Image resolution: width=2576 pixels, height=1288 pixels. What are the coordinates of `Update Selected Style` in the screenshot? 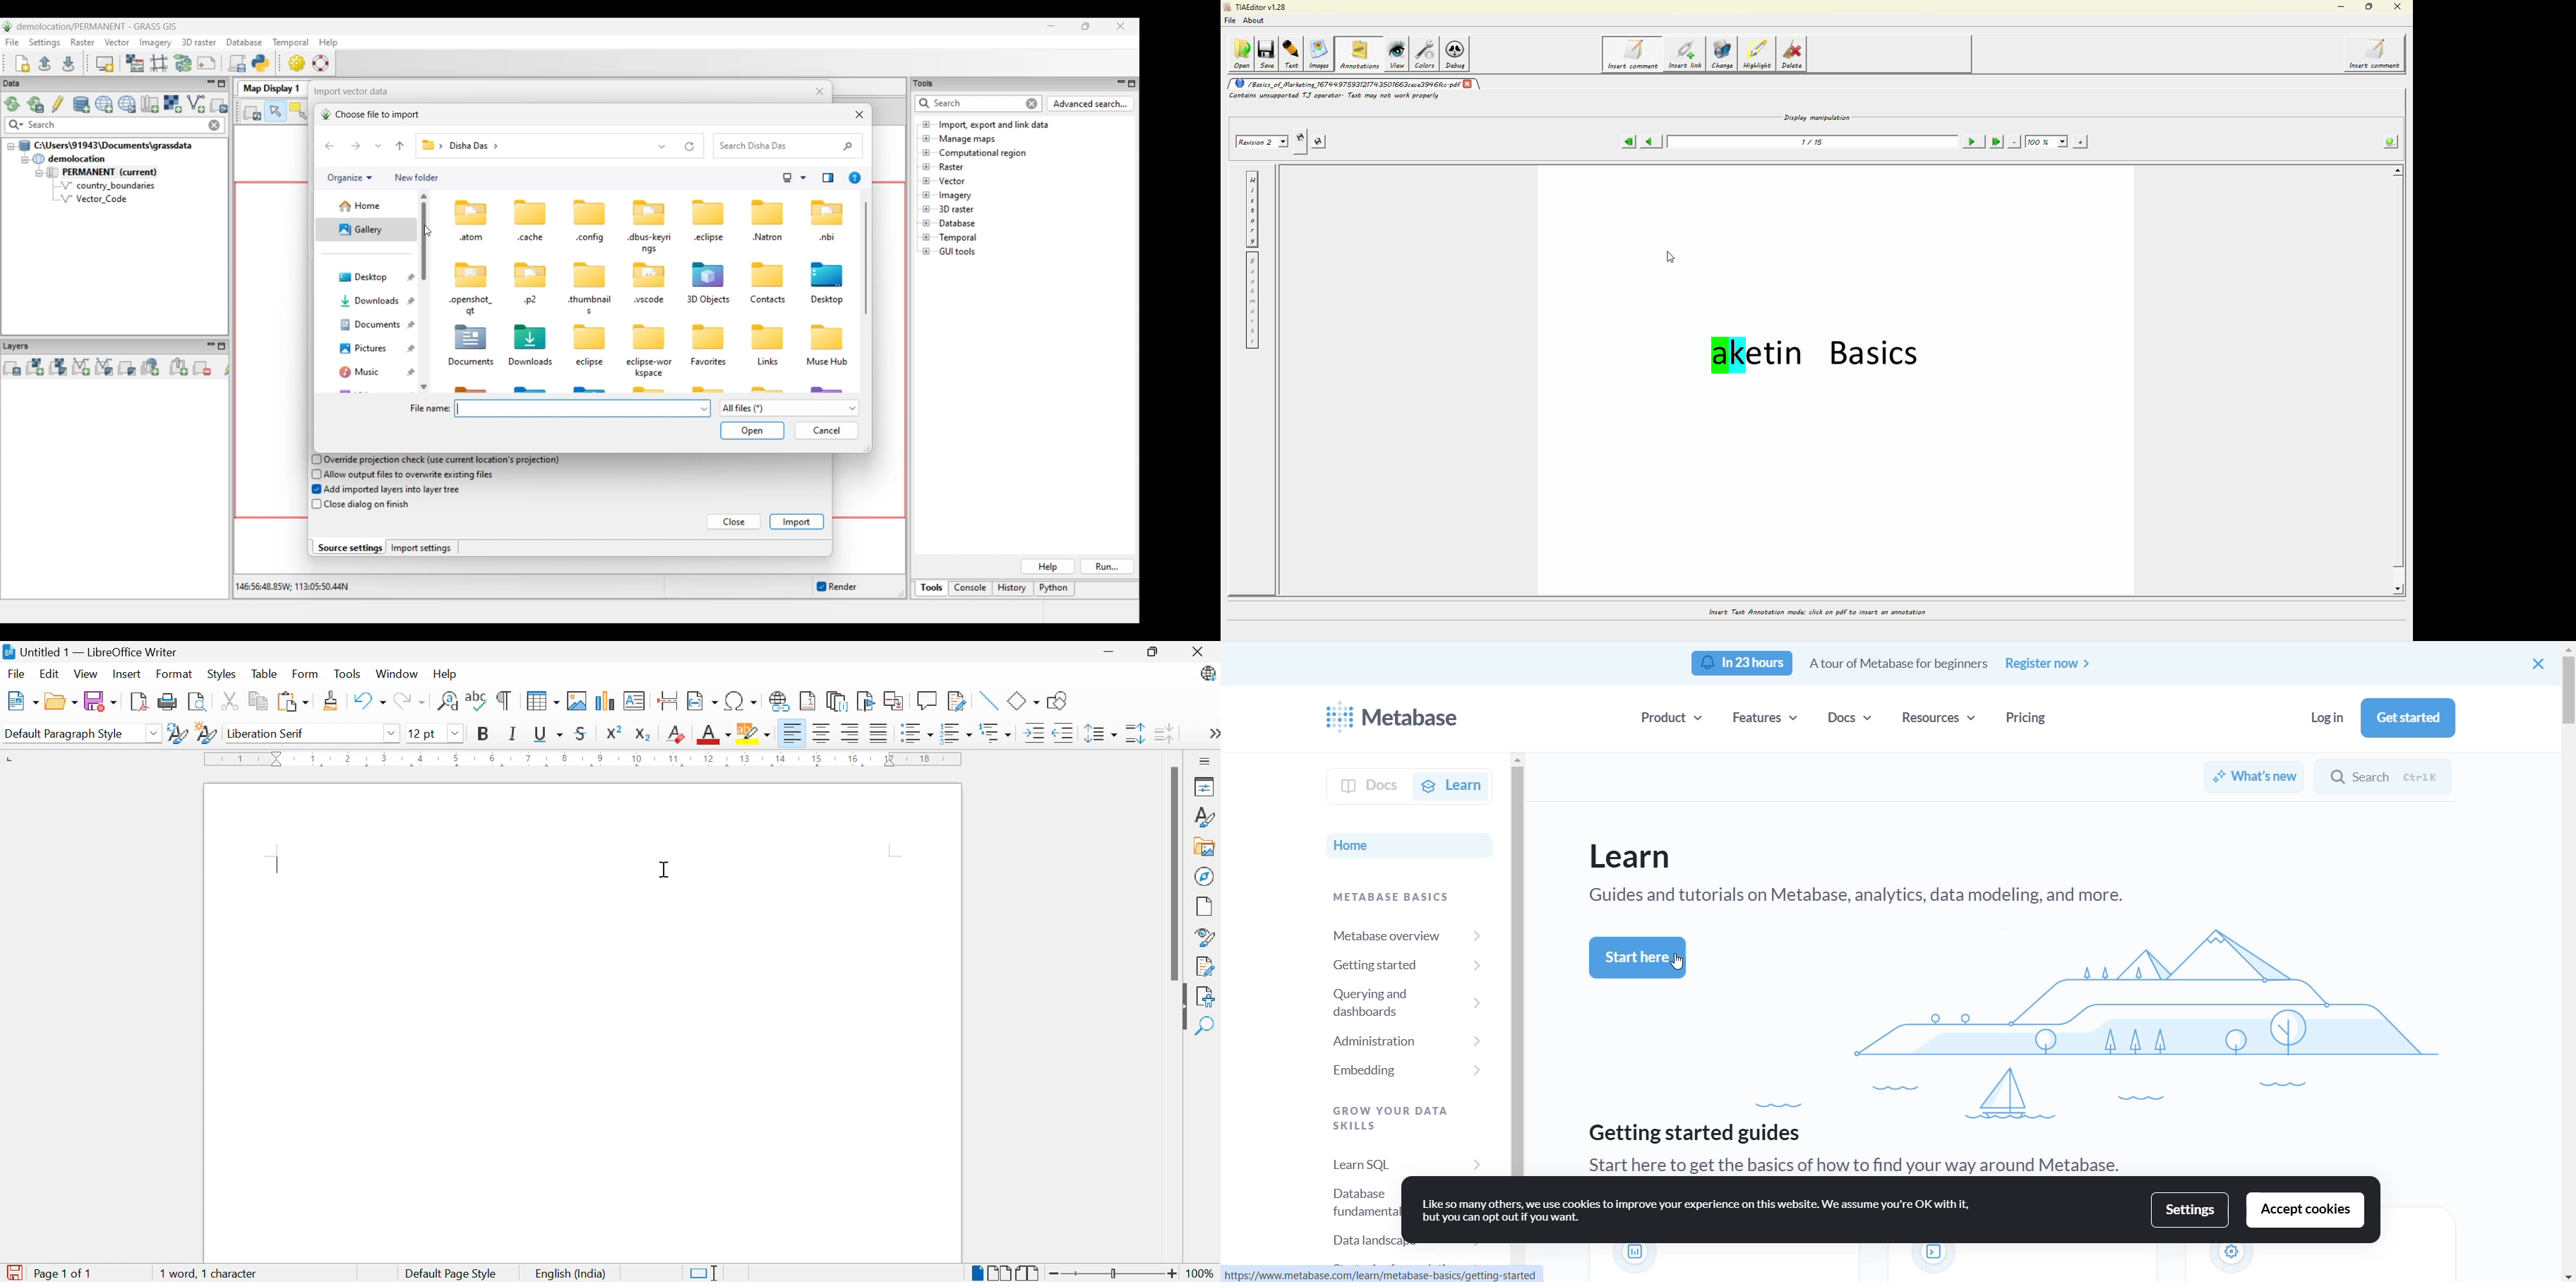 It's located at (178, 733).